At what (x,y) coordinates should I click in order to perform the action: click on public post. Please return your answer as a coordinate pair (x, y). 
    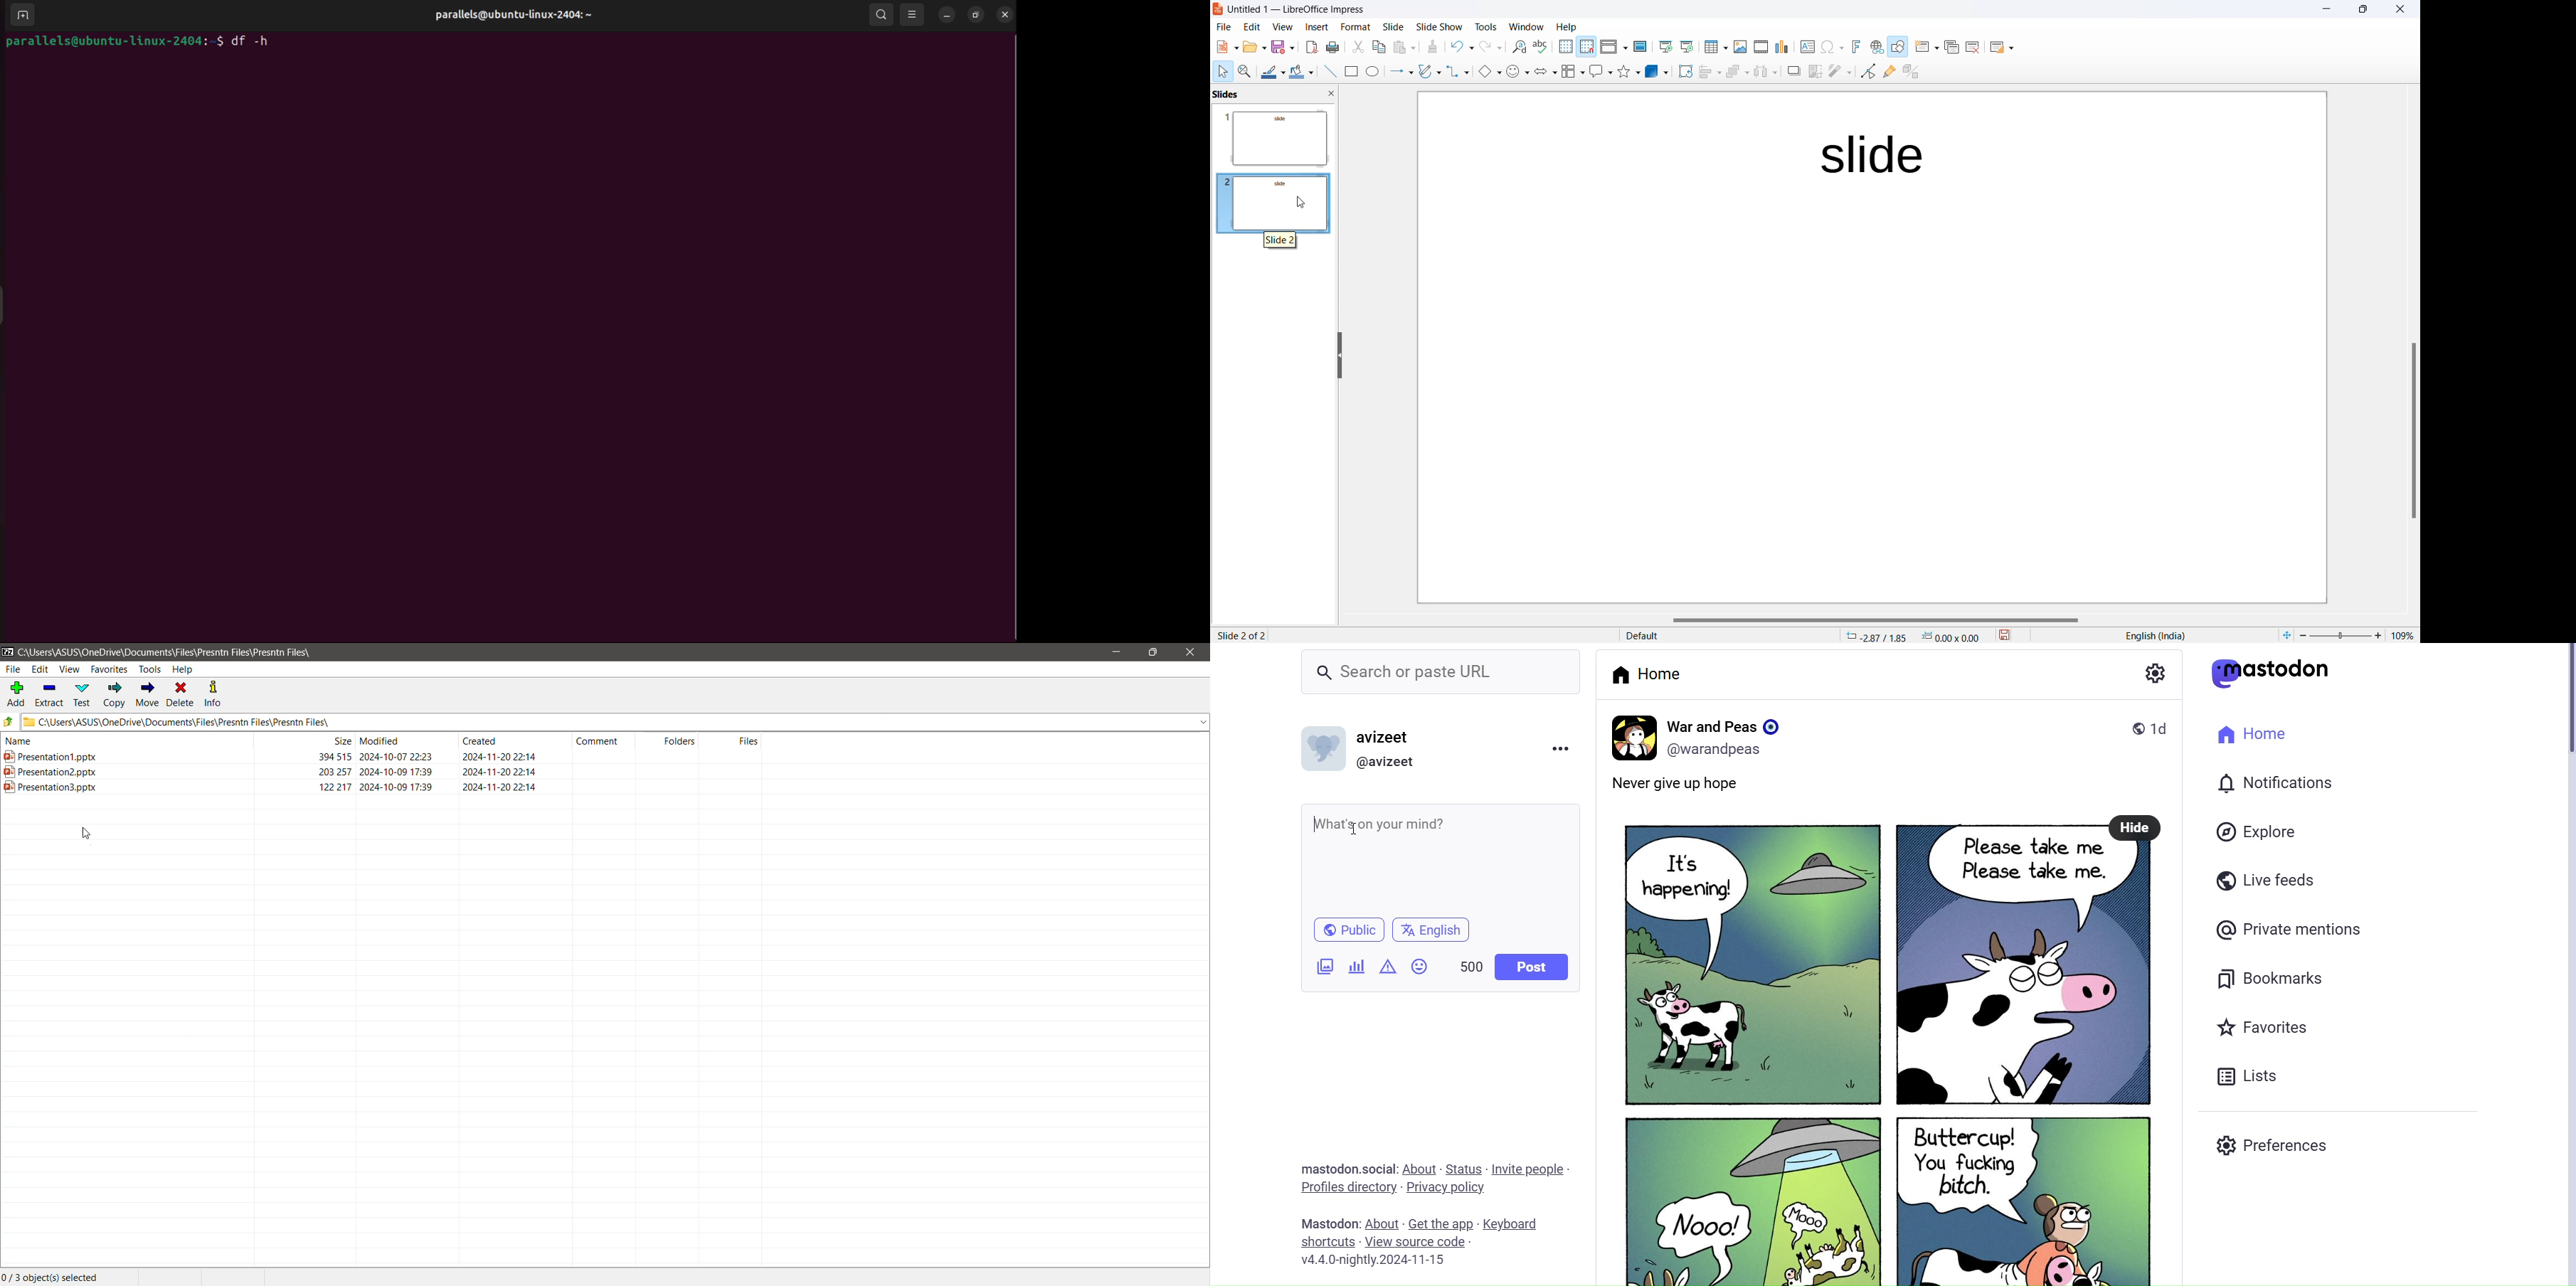
    Looking at the image, I should click on (2131, 728).